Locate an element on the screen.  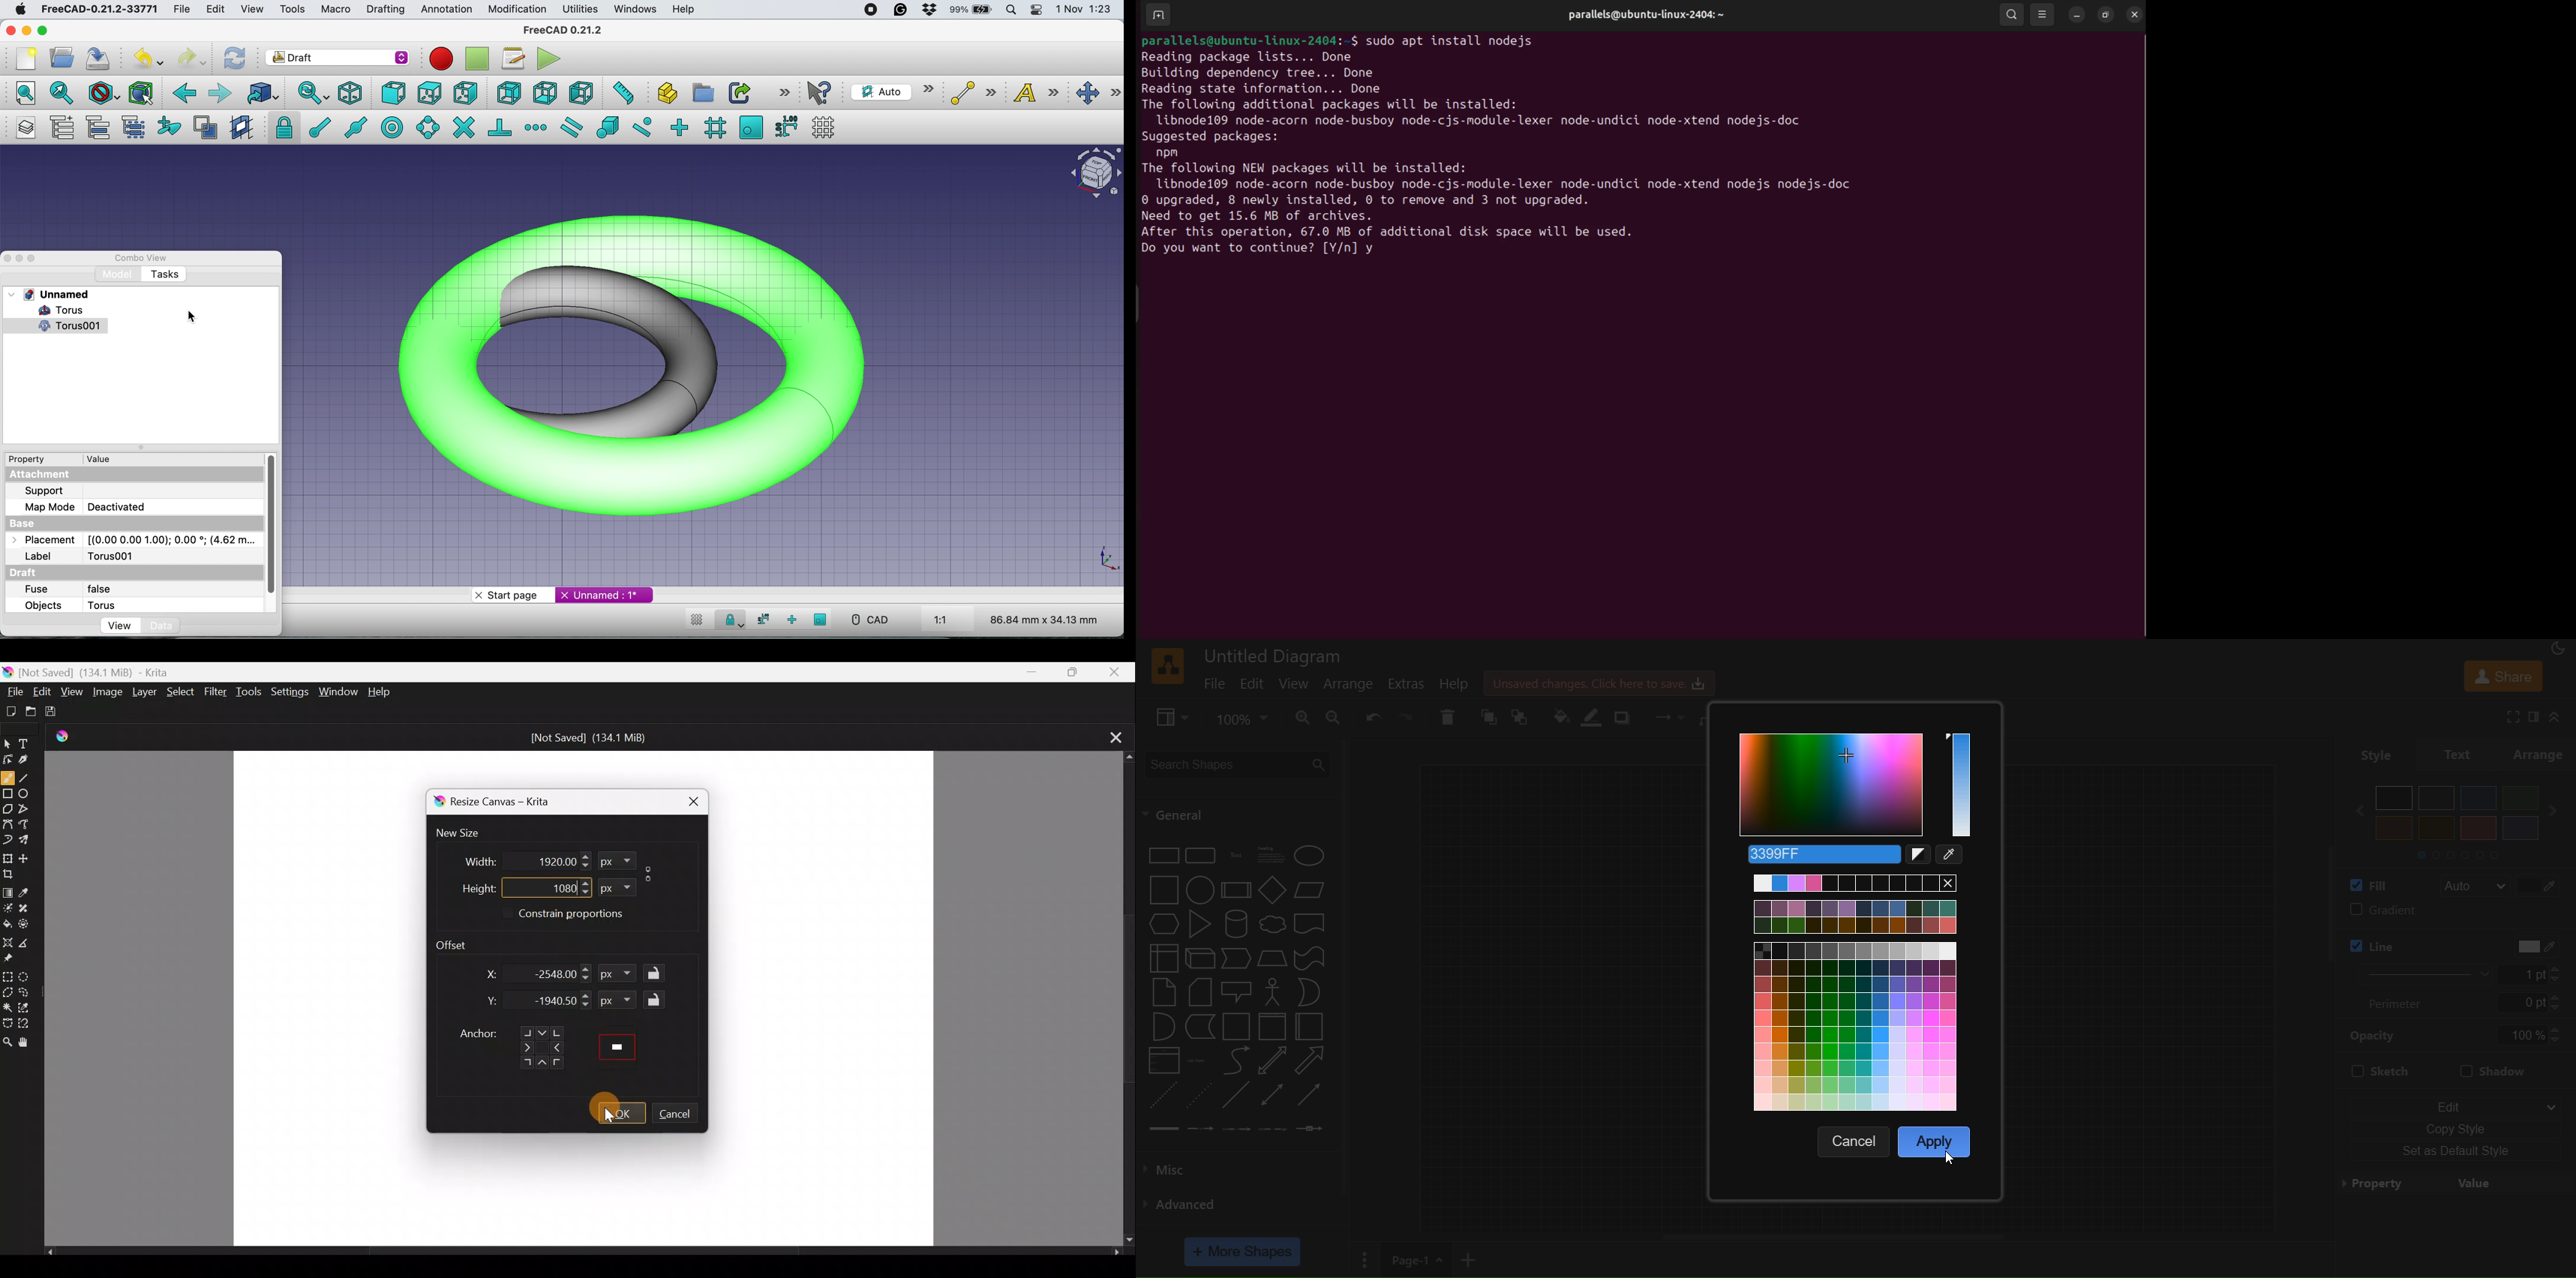
share is located at coordinates (2502, 675).